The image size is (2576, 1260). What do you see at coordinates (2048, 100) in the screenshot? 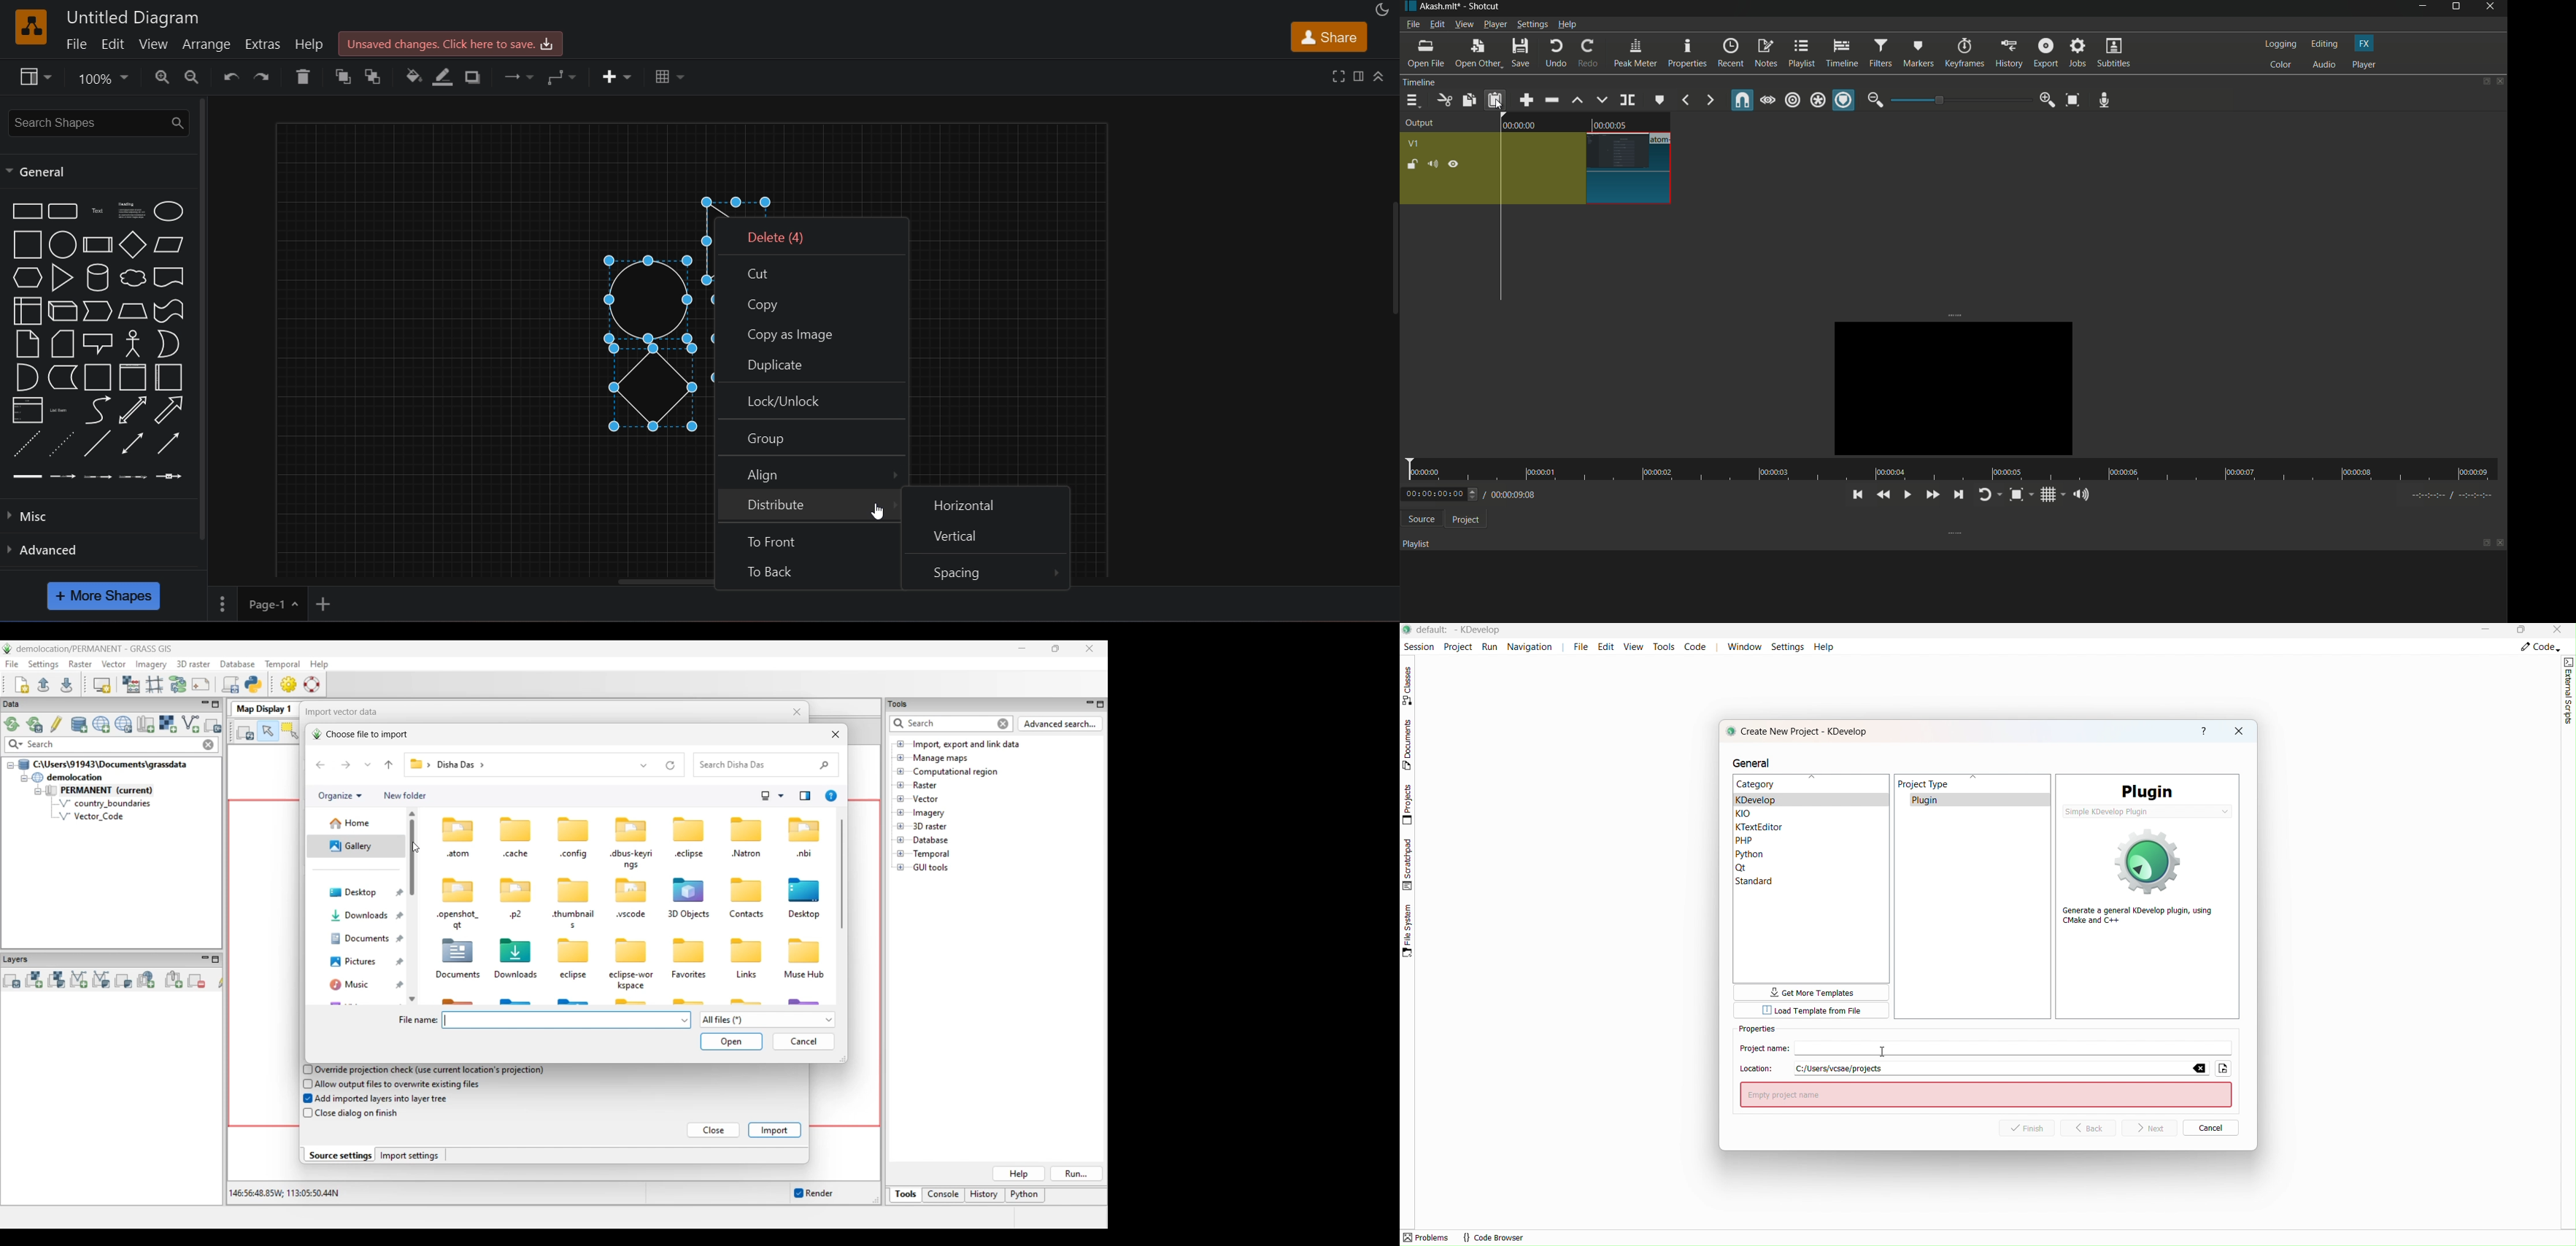
I see `zoom in` at bounding box center [2048, 100].